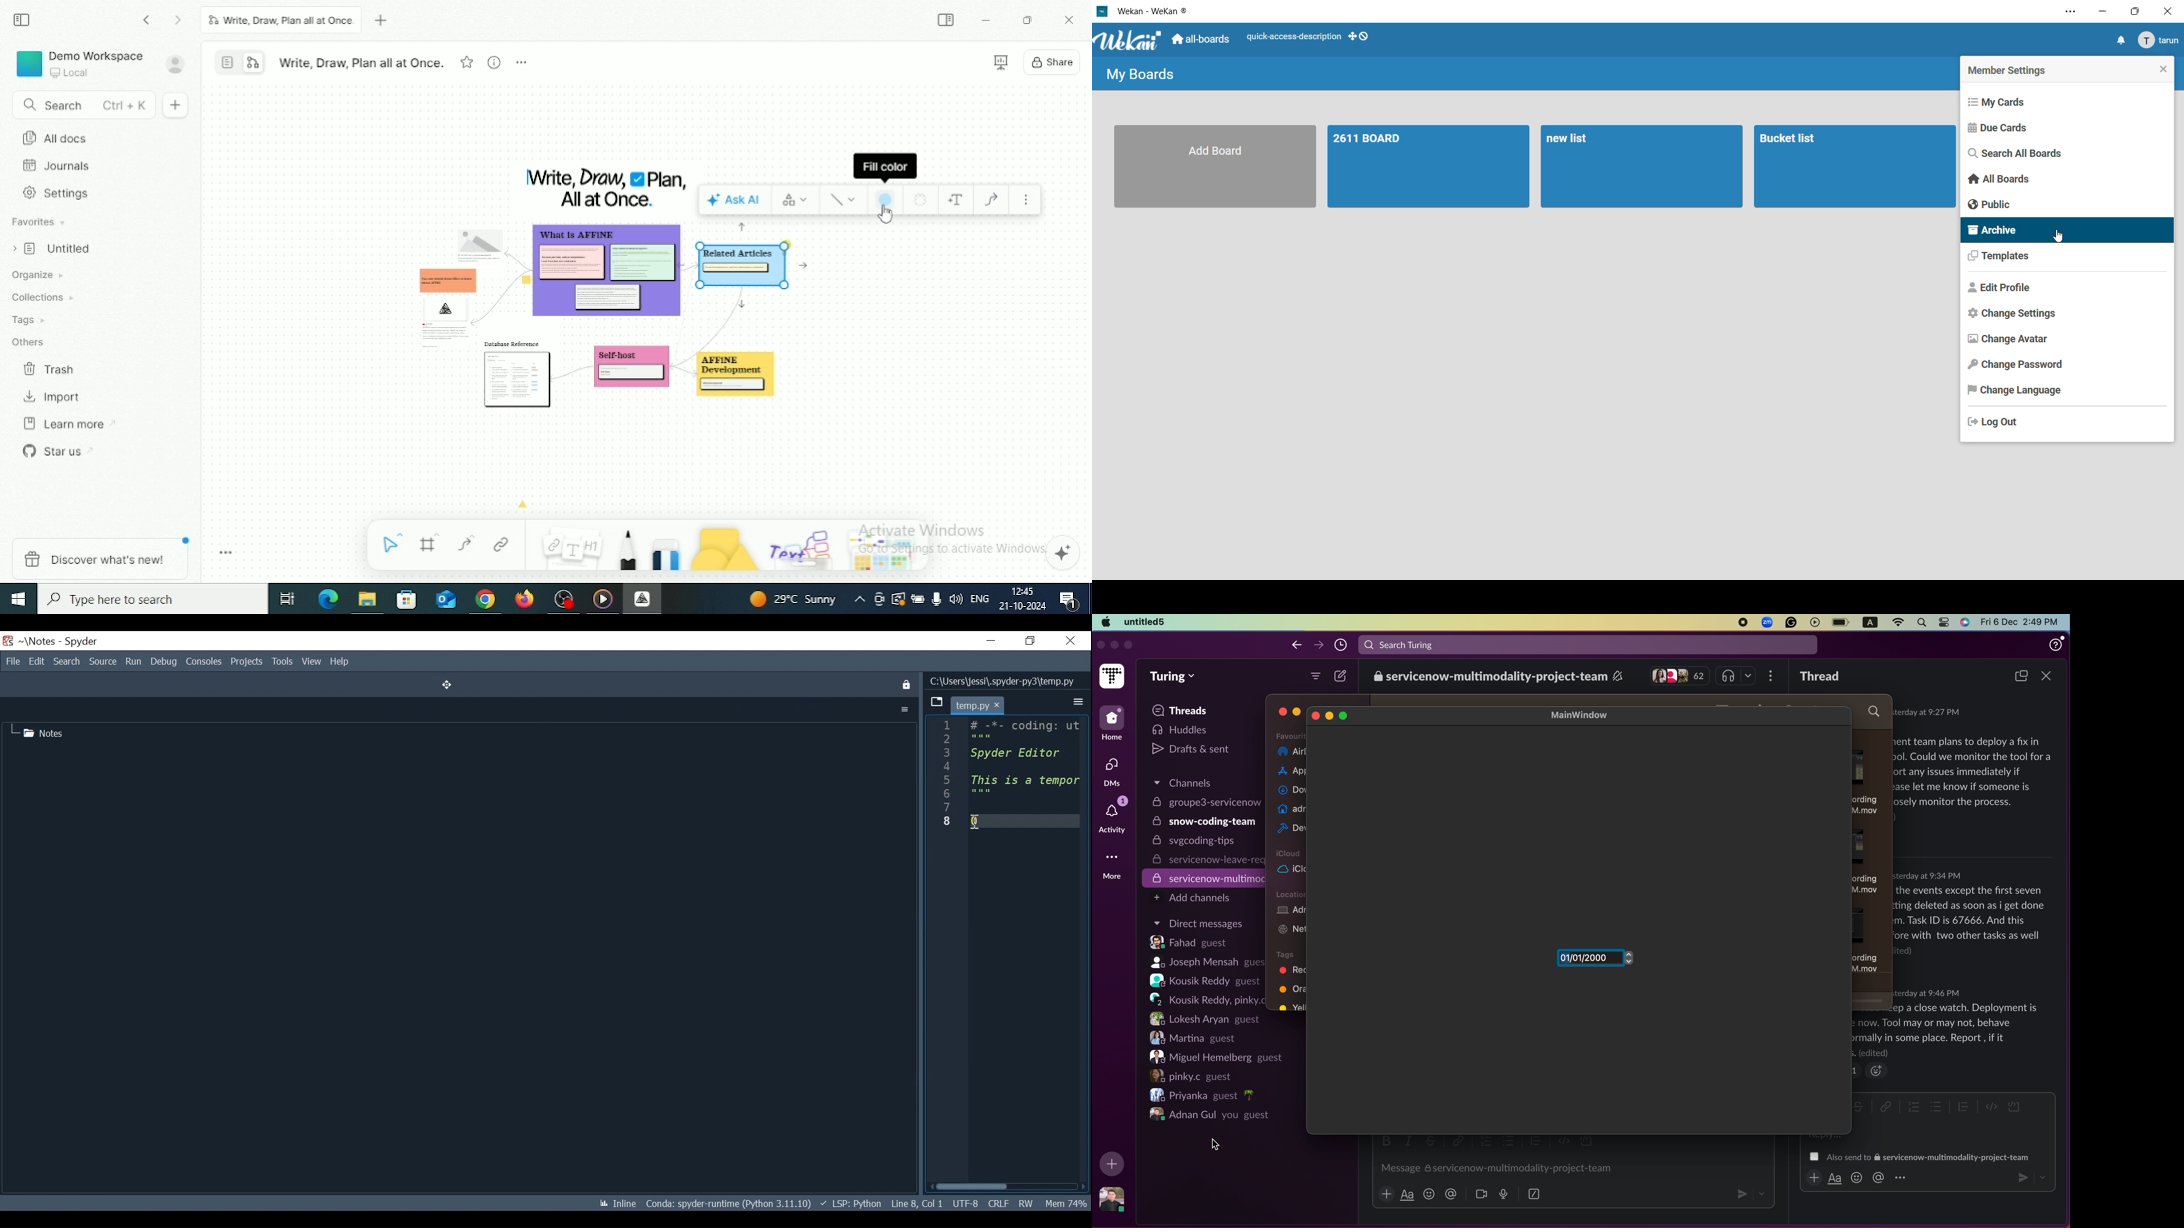 This screenshot has height=1232, width=2184. I want to click on Sticky notes, so click(609, 275).